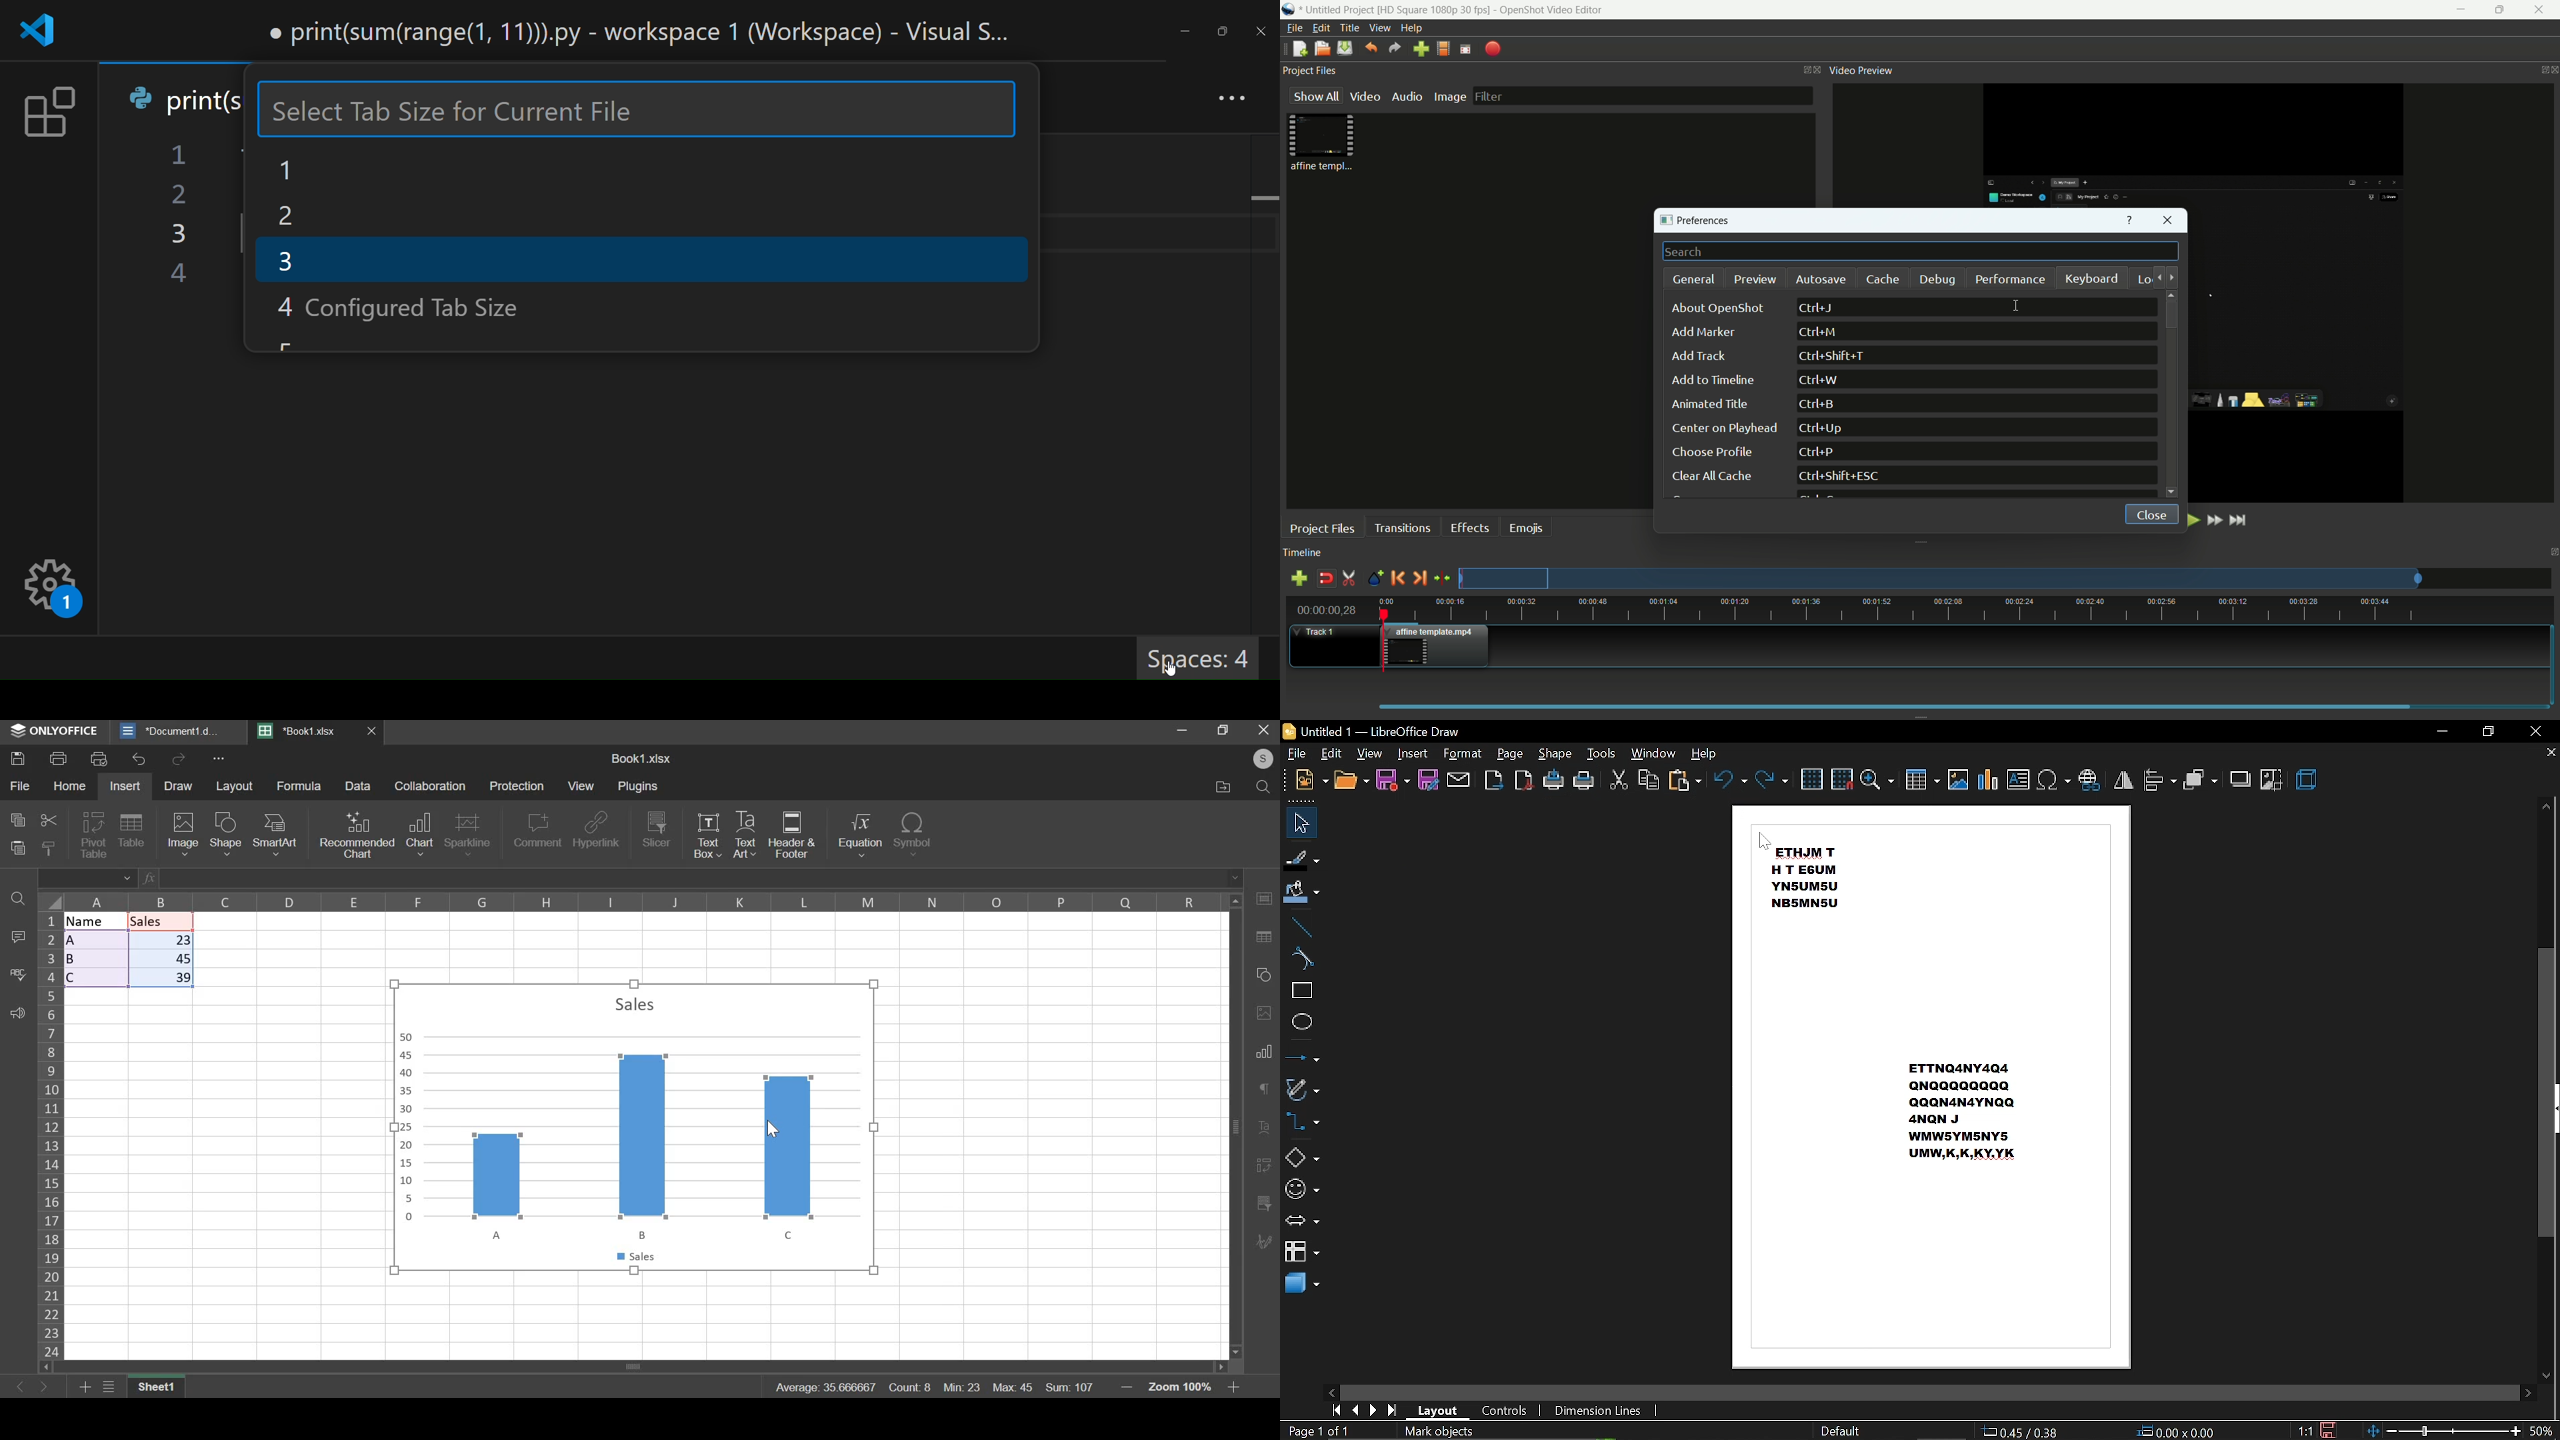  I want to click on timeline, so click(1303, 553).